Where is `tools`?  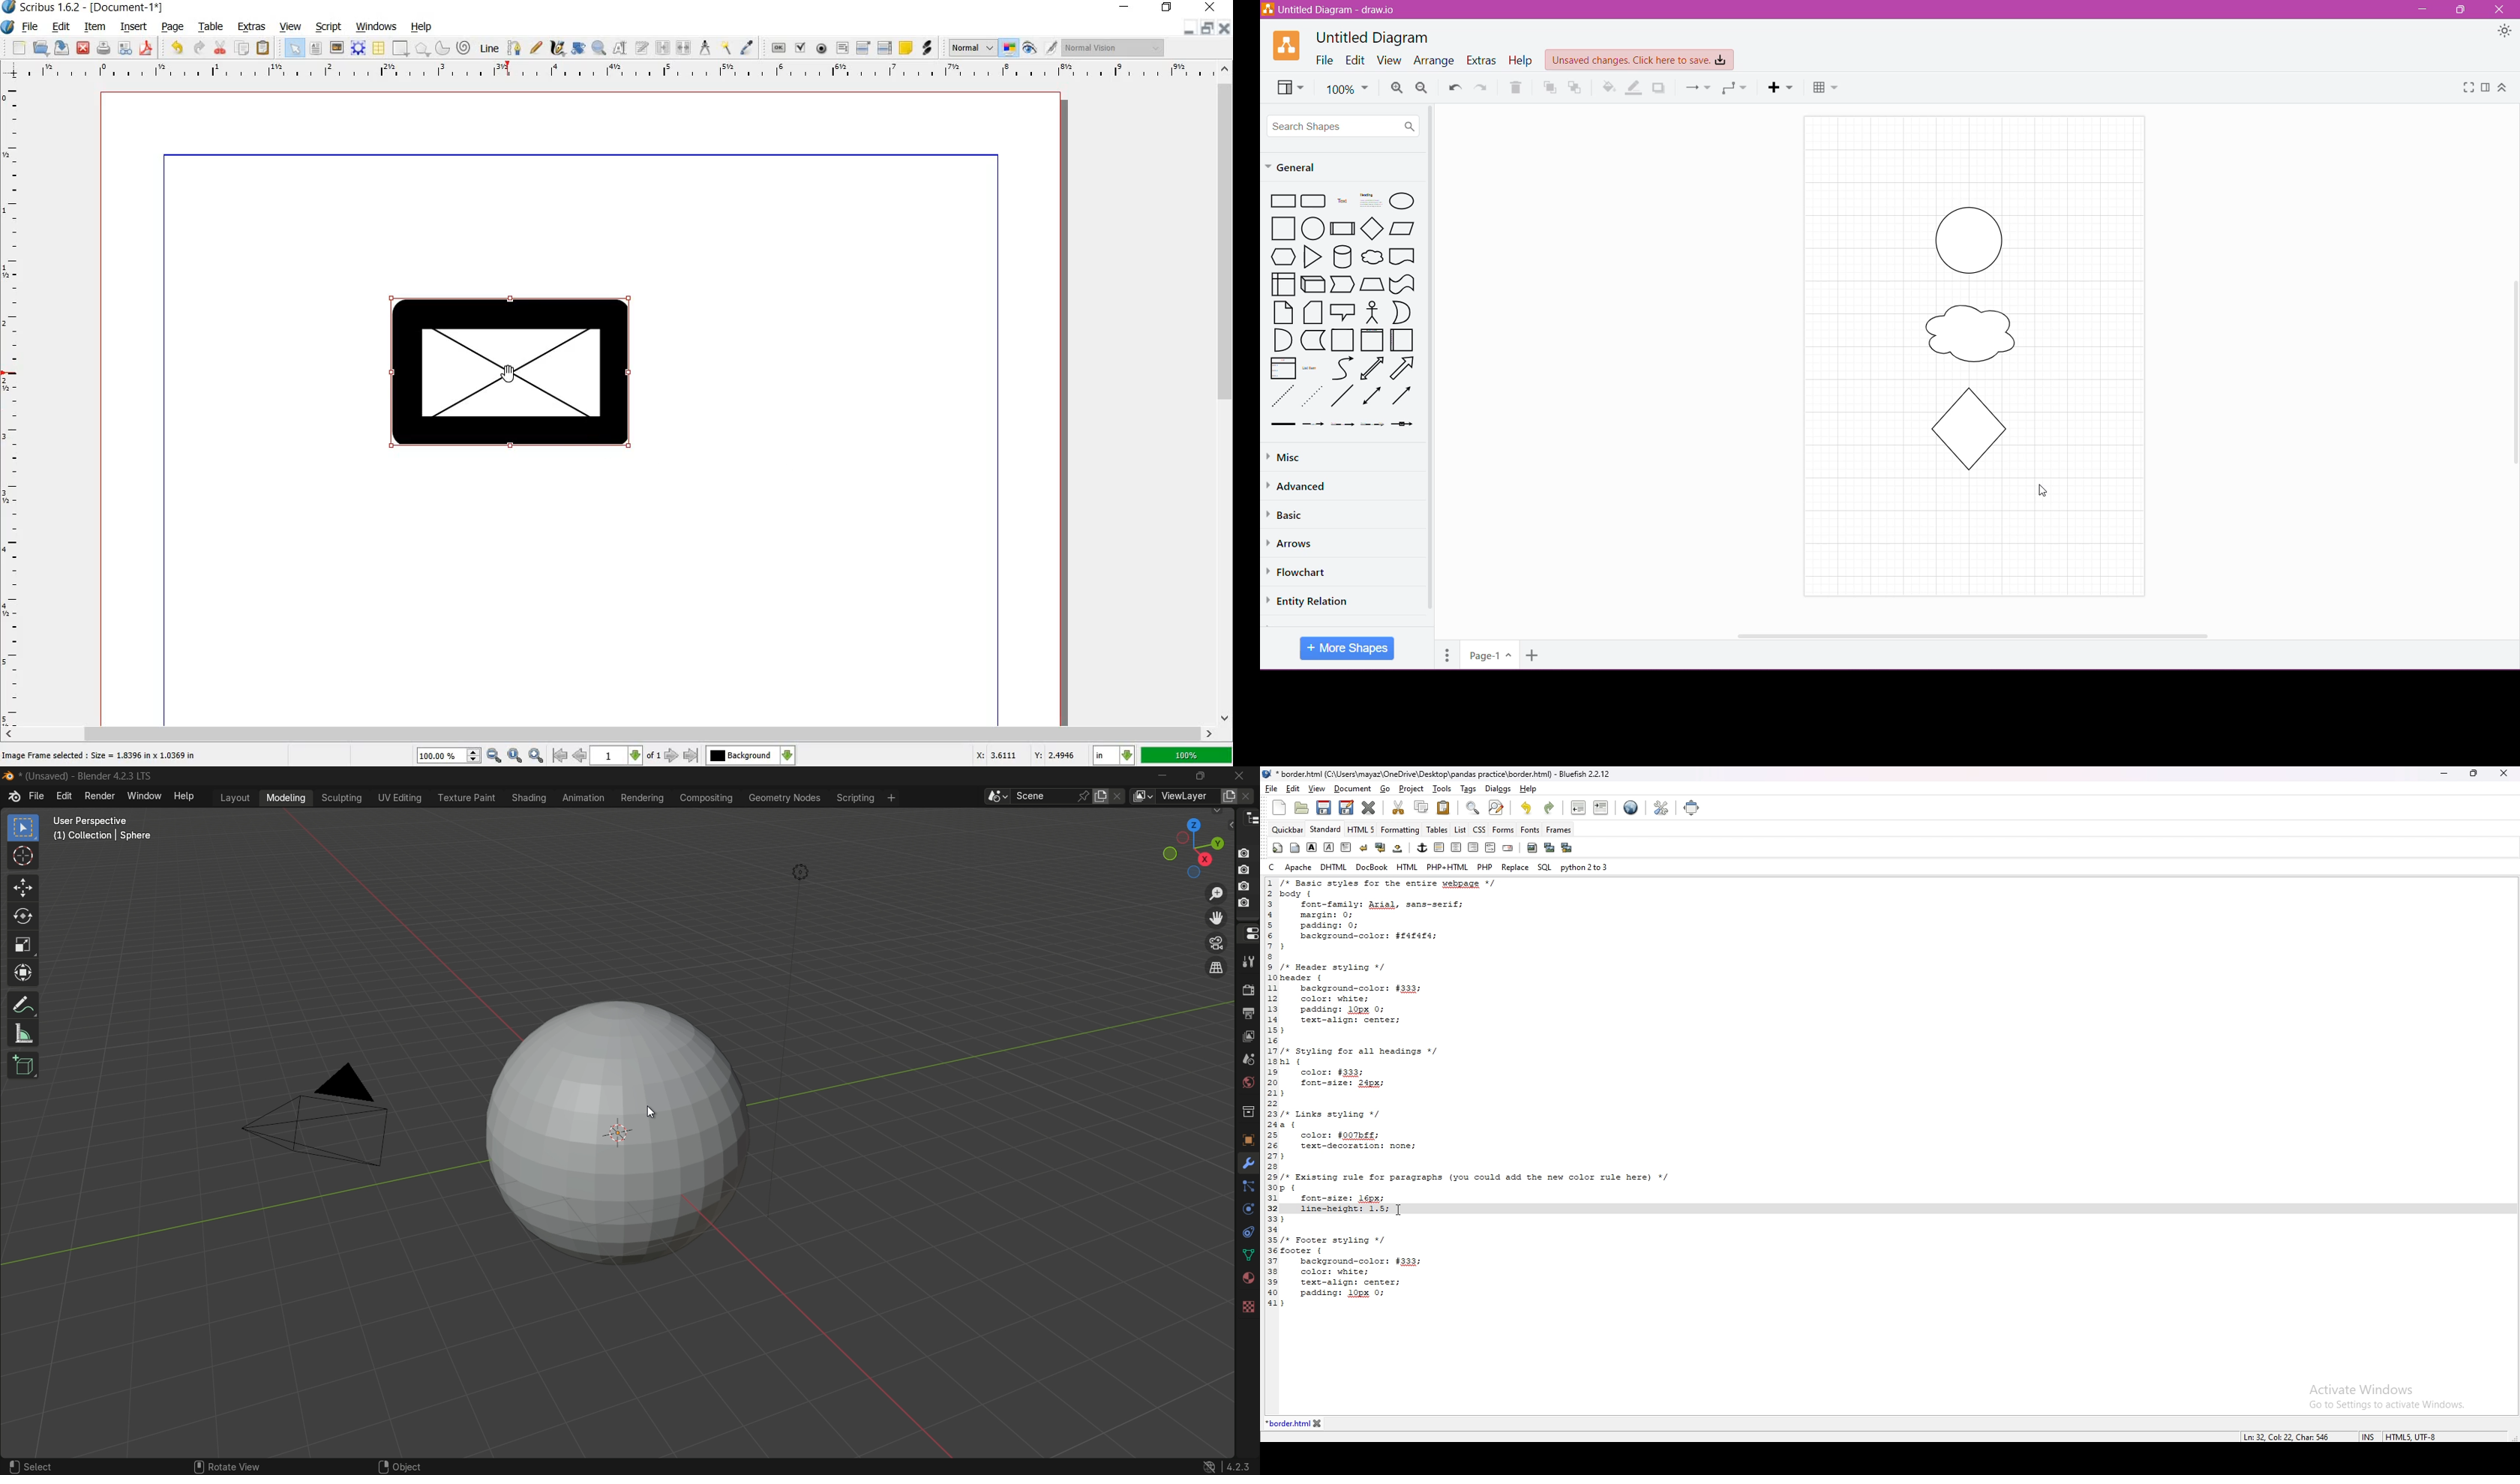
tools is located at coordinates (1440, 788).